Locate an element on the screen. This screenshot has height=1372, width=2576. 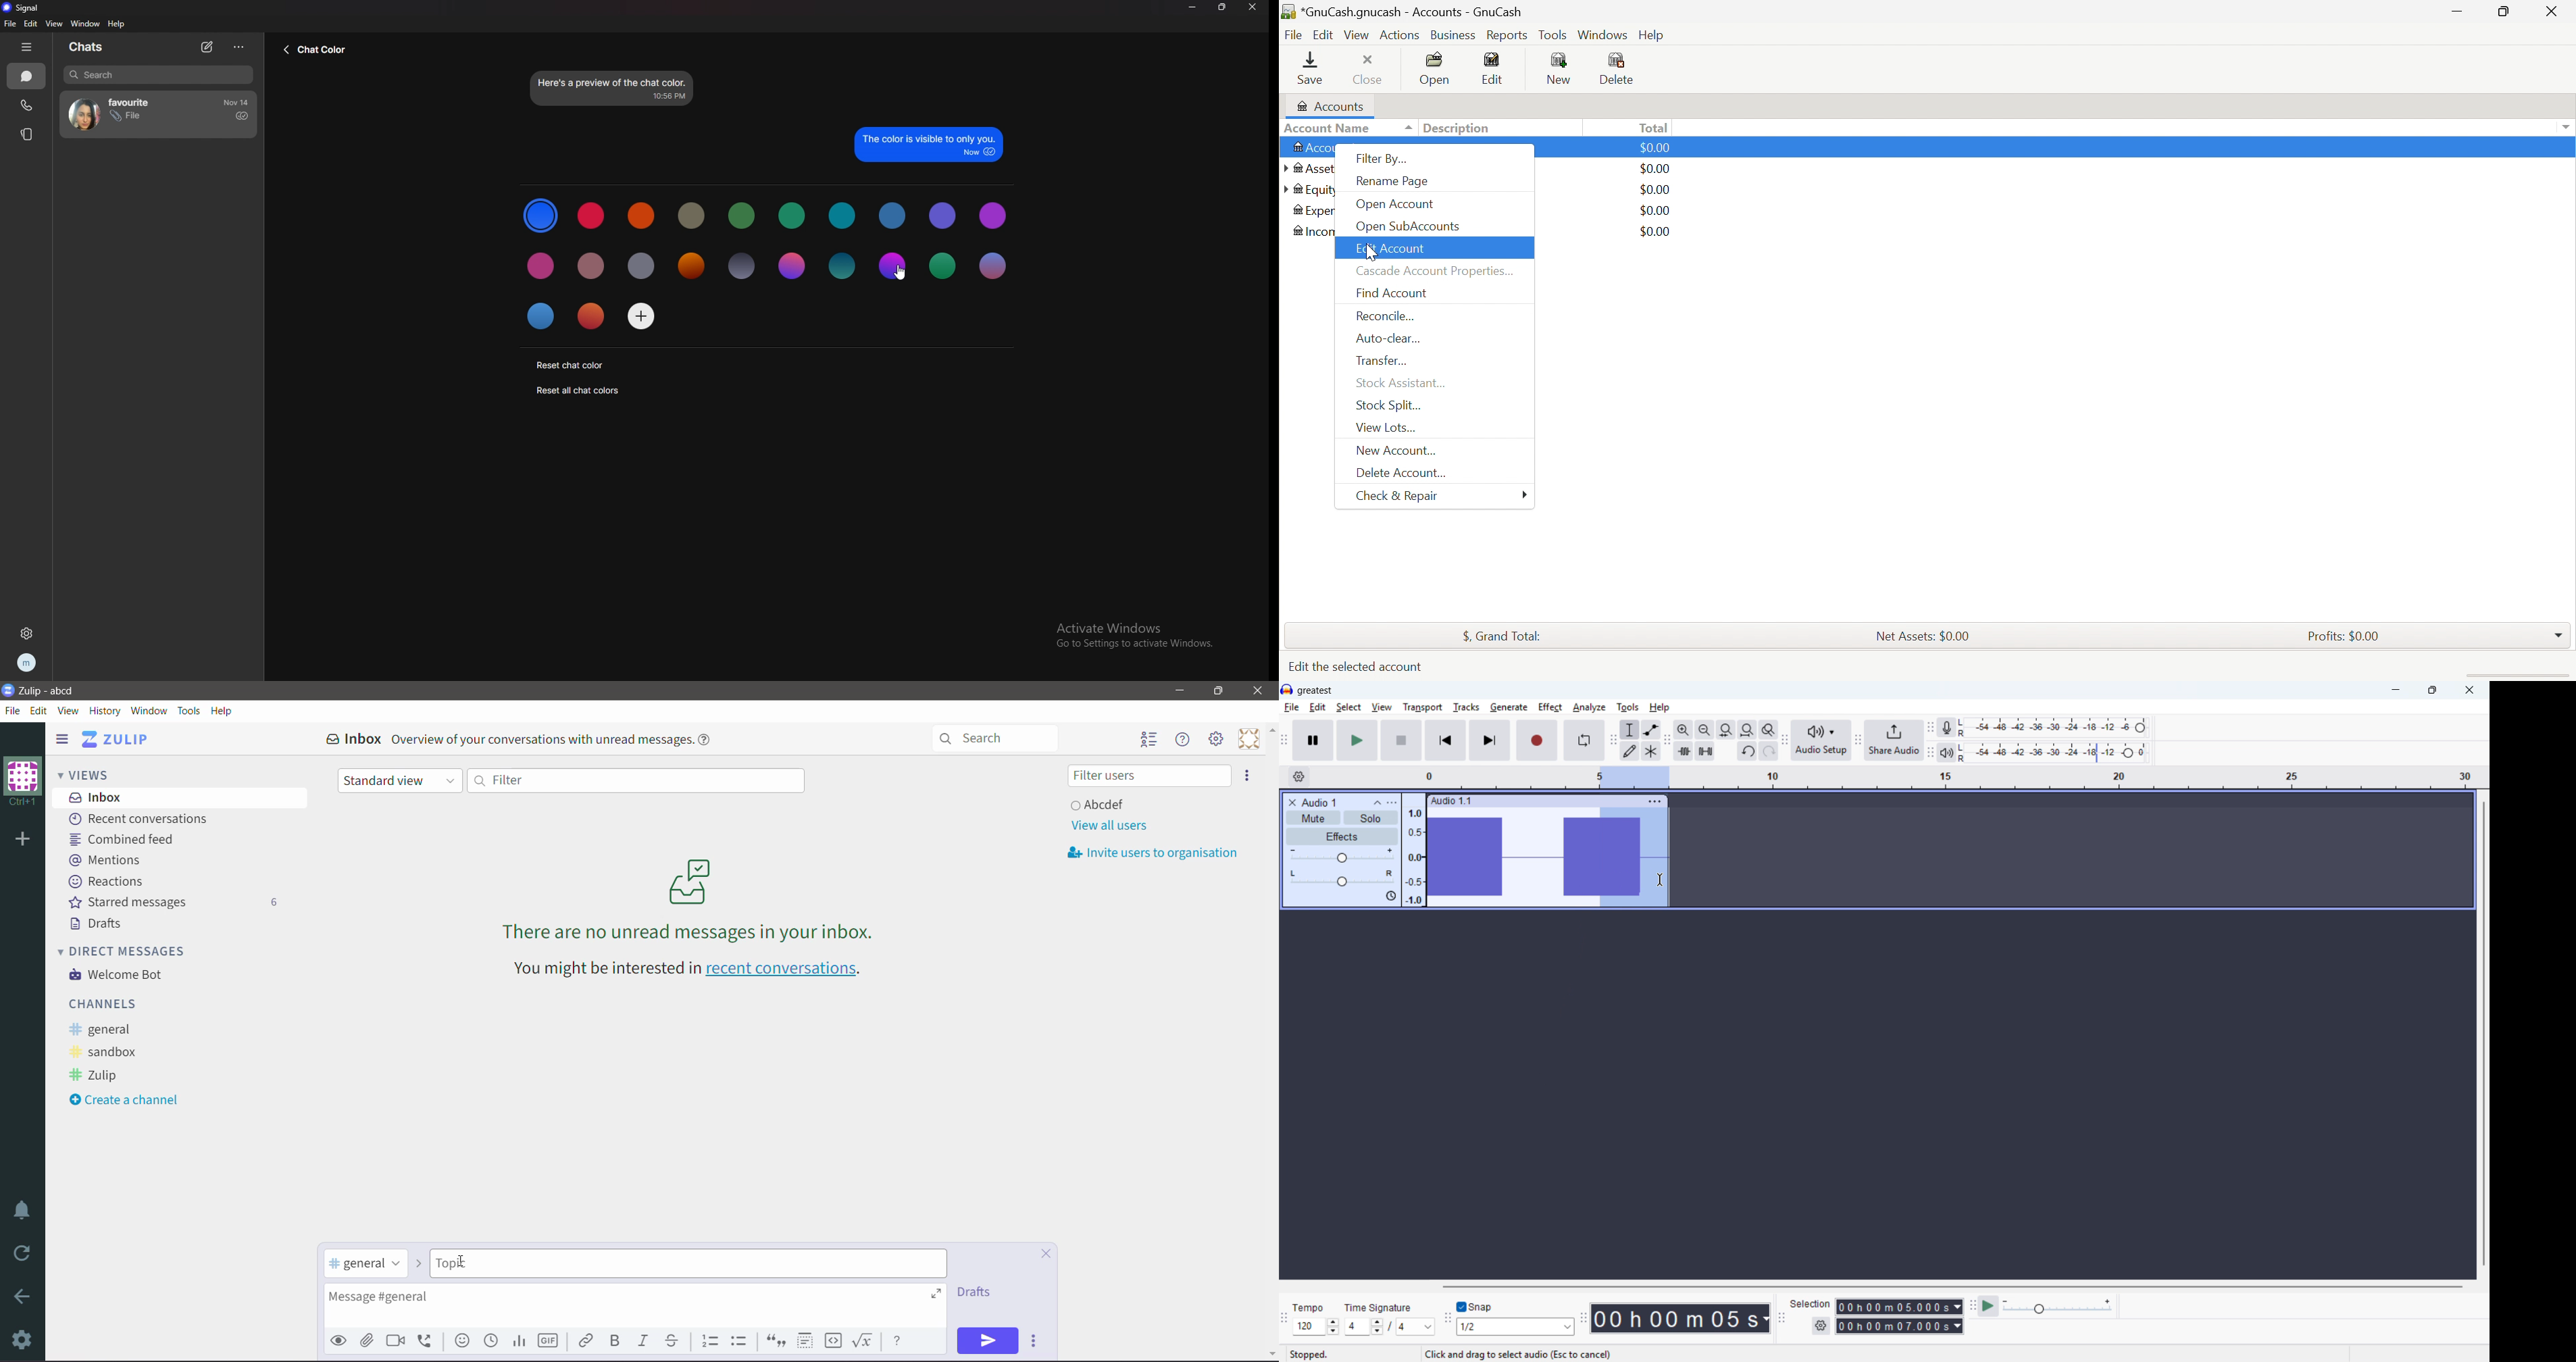
color is located at coordinates (894, 216).